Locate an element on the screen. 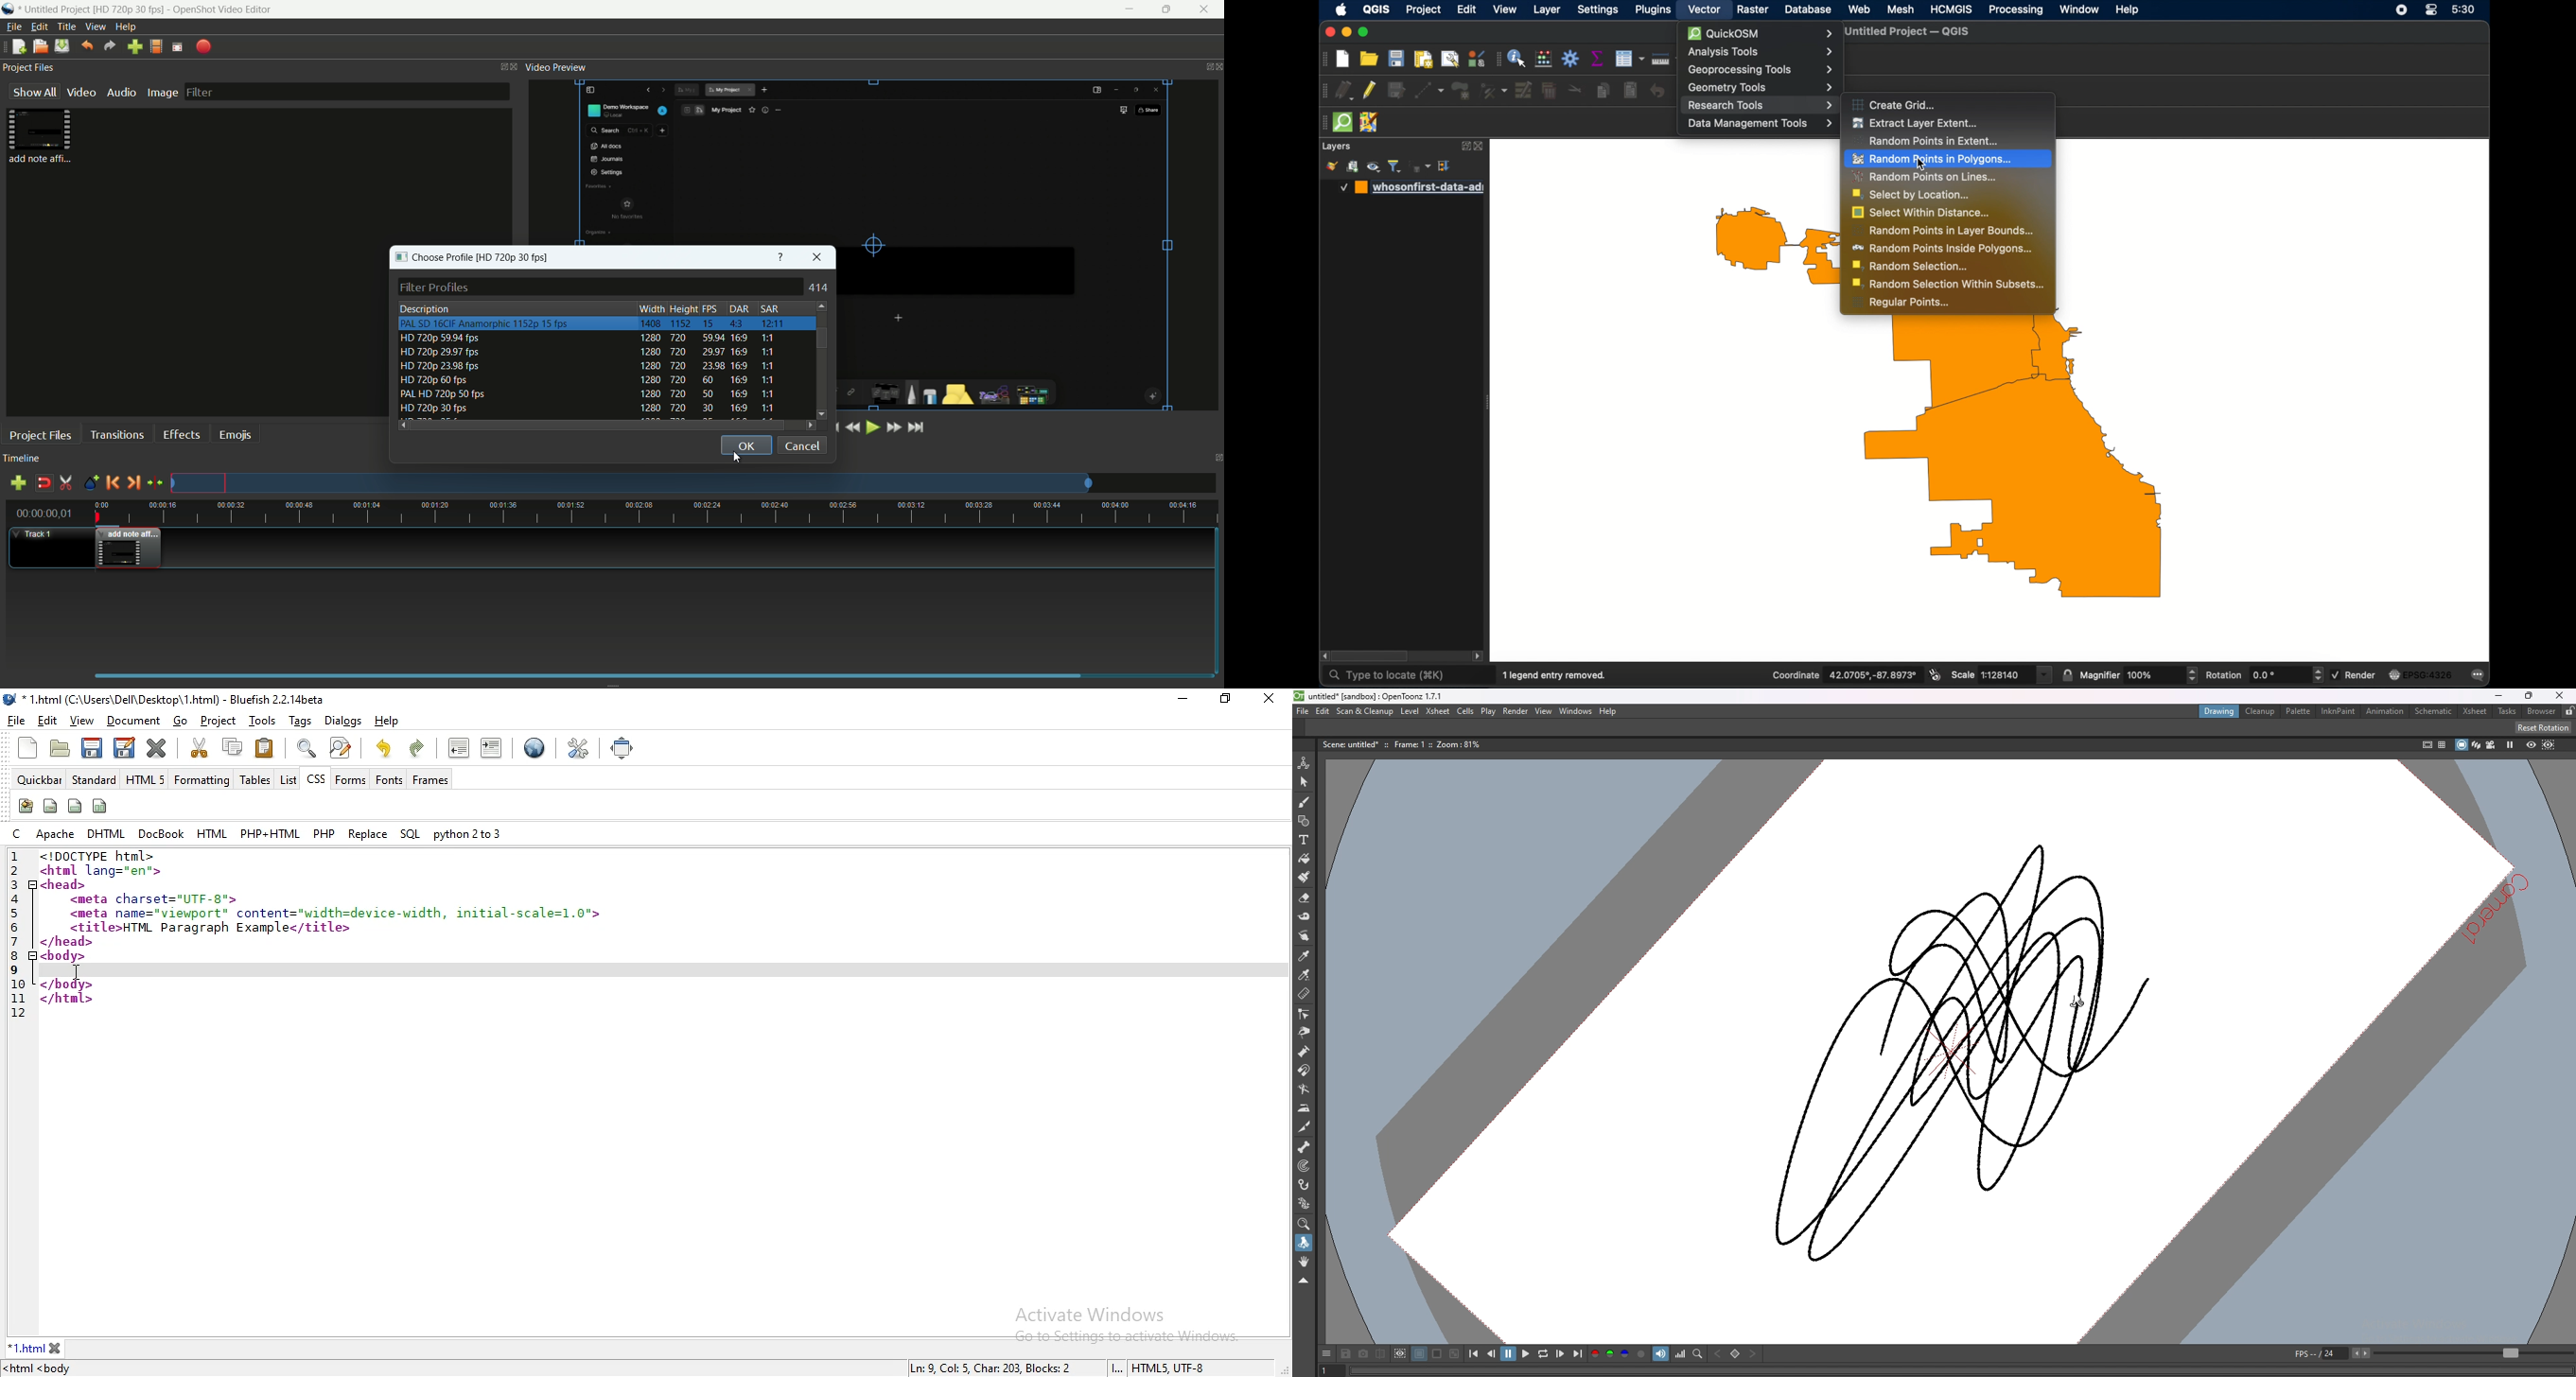 The width and height of the screenshot is (2576, 1400). type tool is located at coordinates (1304, 839).